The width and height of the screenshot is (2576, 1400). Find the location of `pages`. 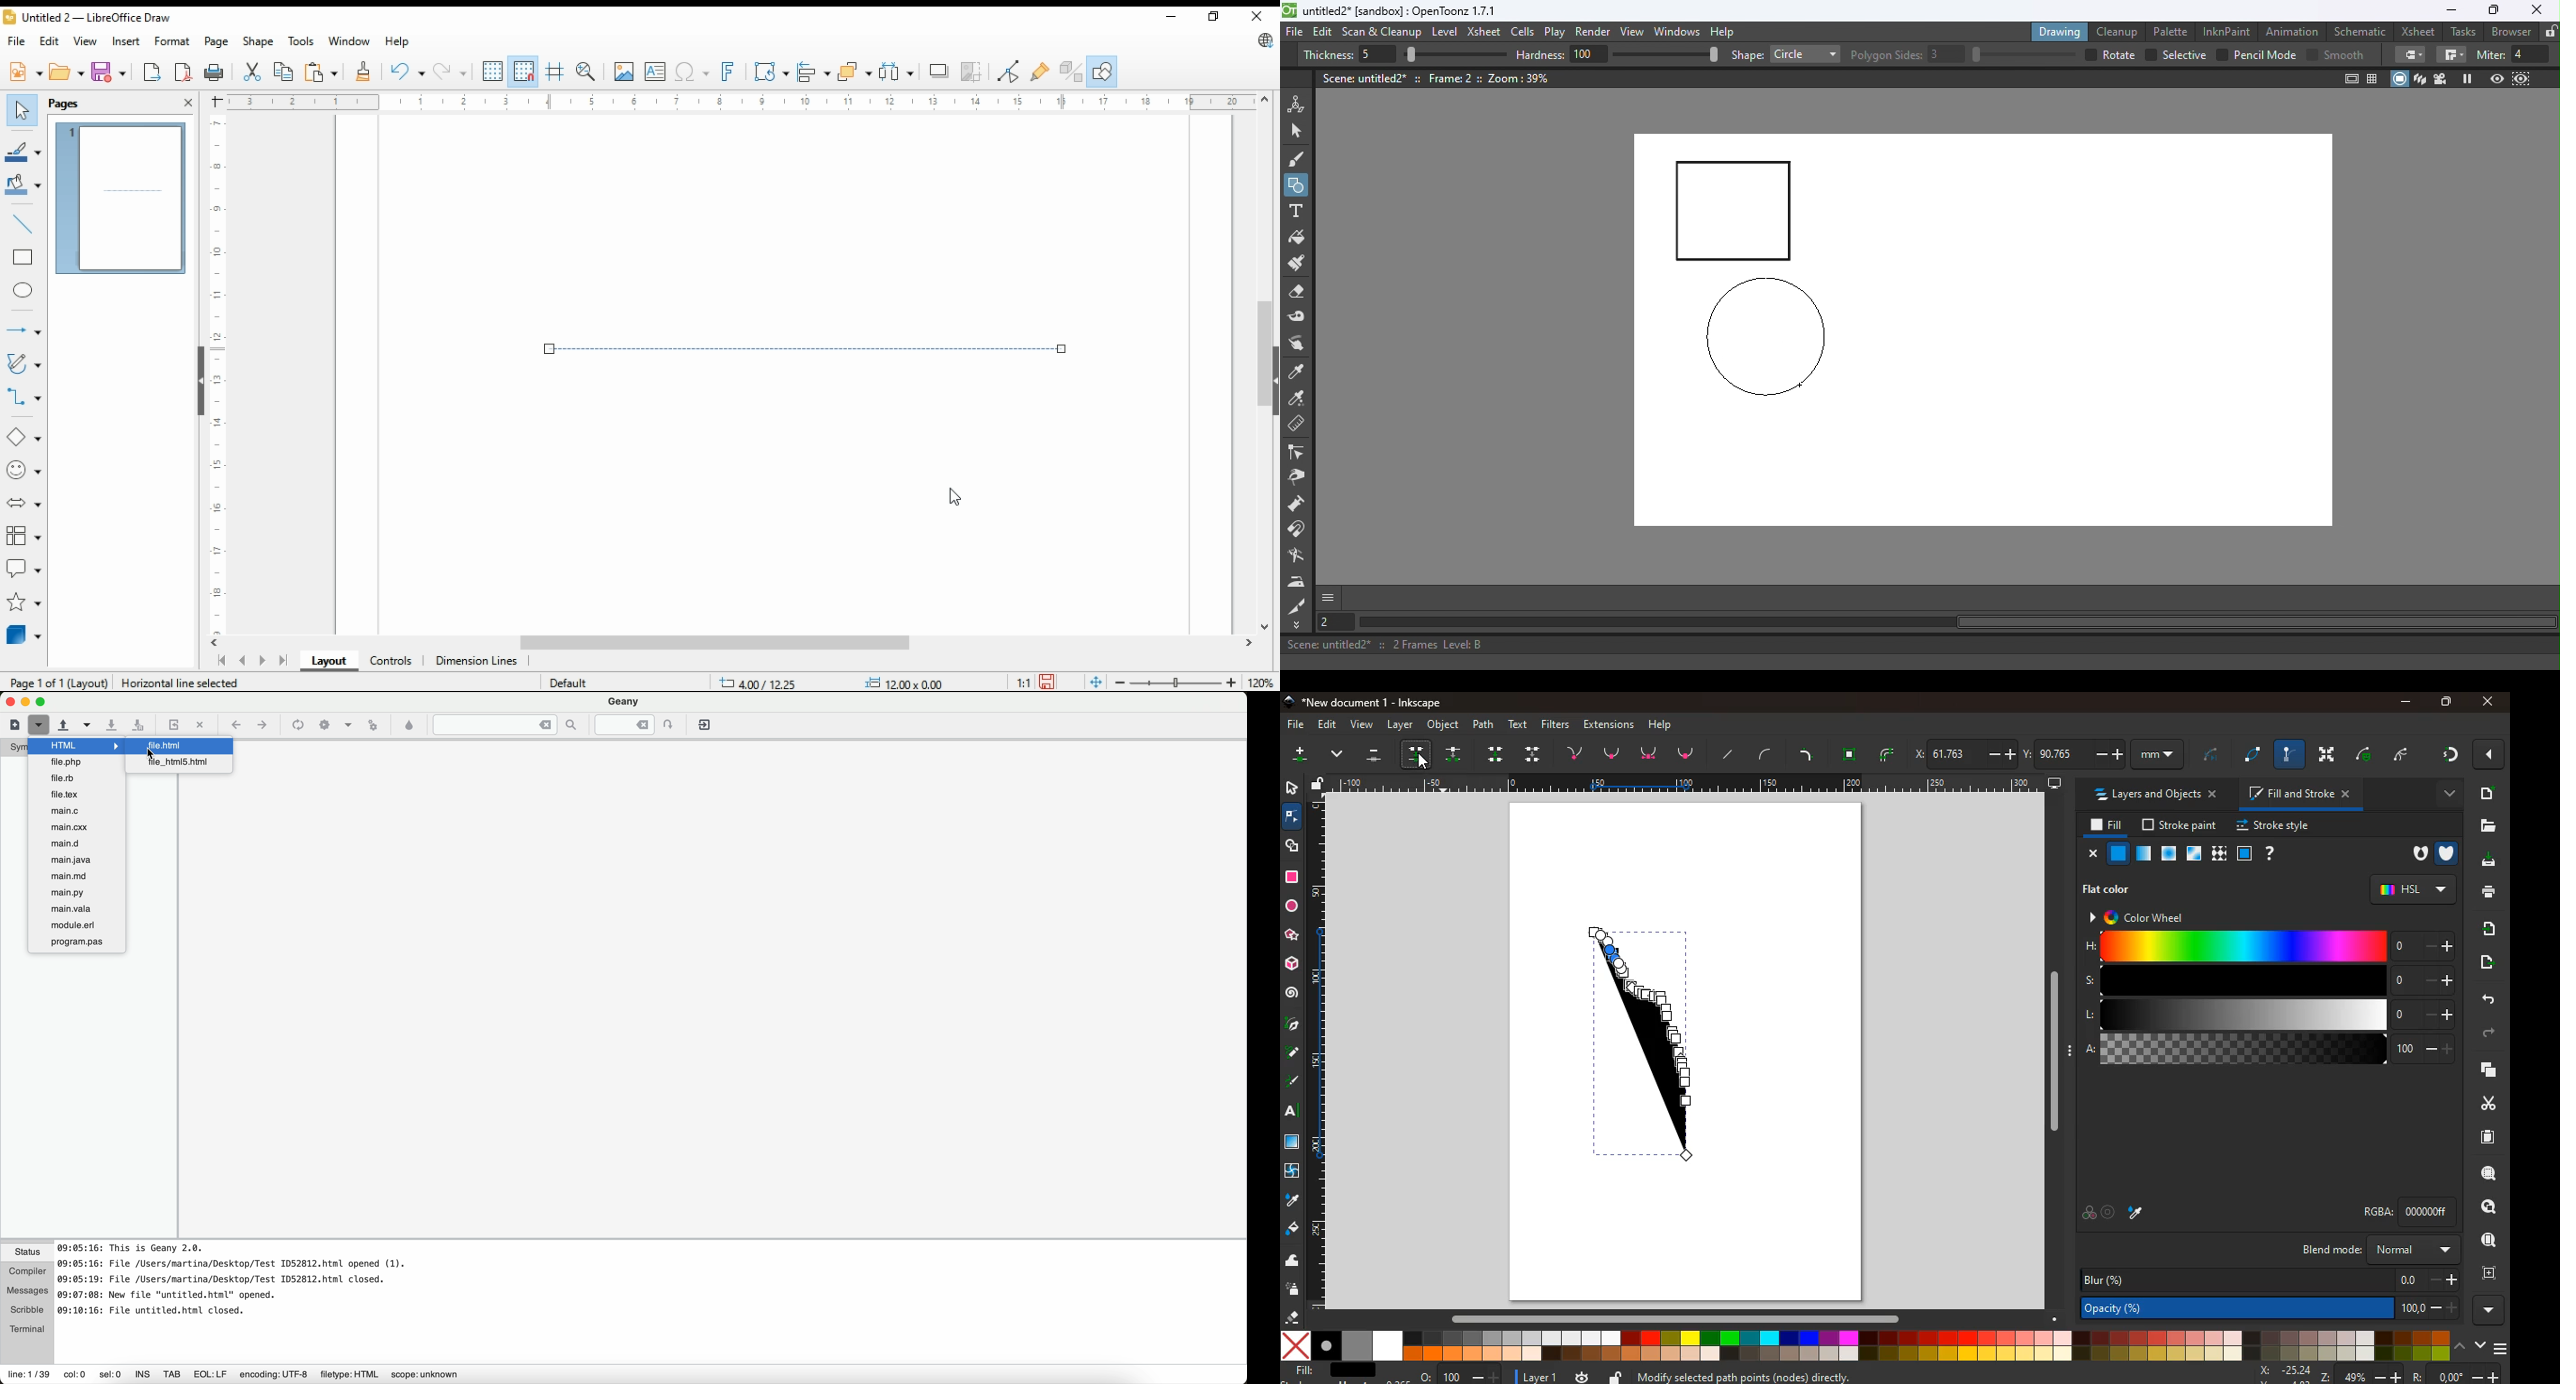

pages is located at coordinates (70, 102).